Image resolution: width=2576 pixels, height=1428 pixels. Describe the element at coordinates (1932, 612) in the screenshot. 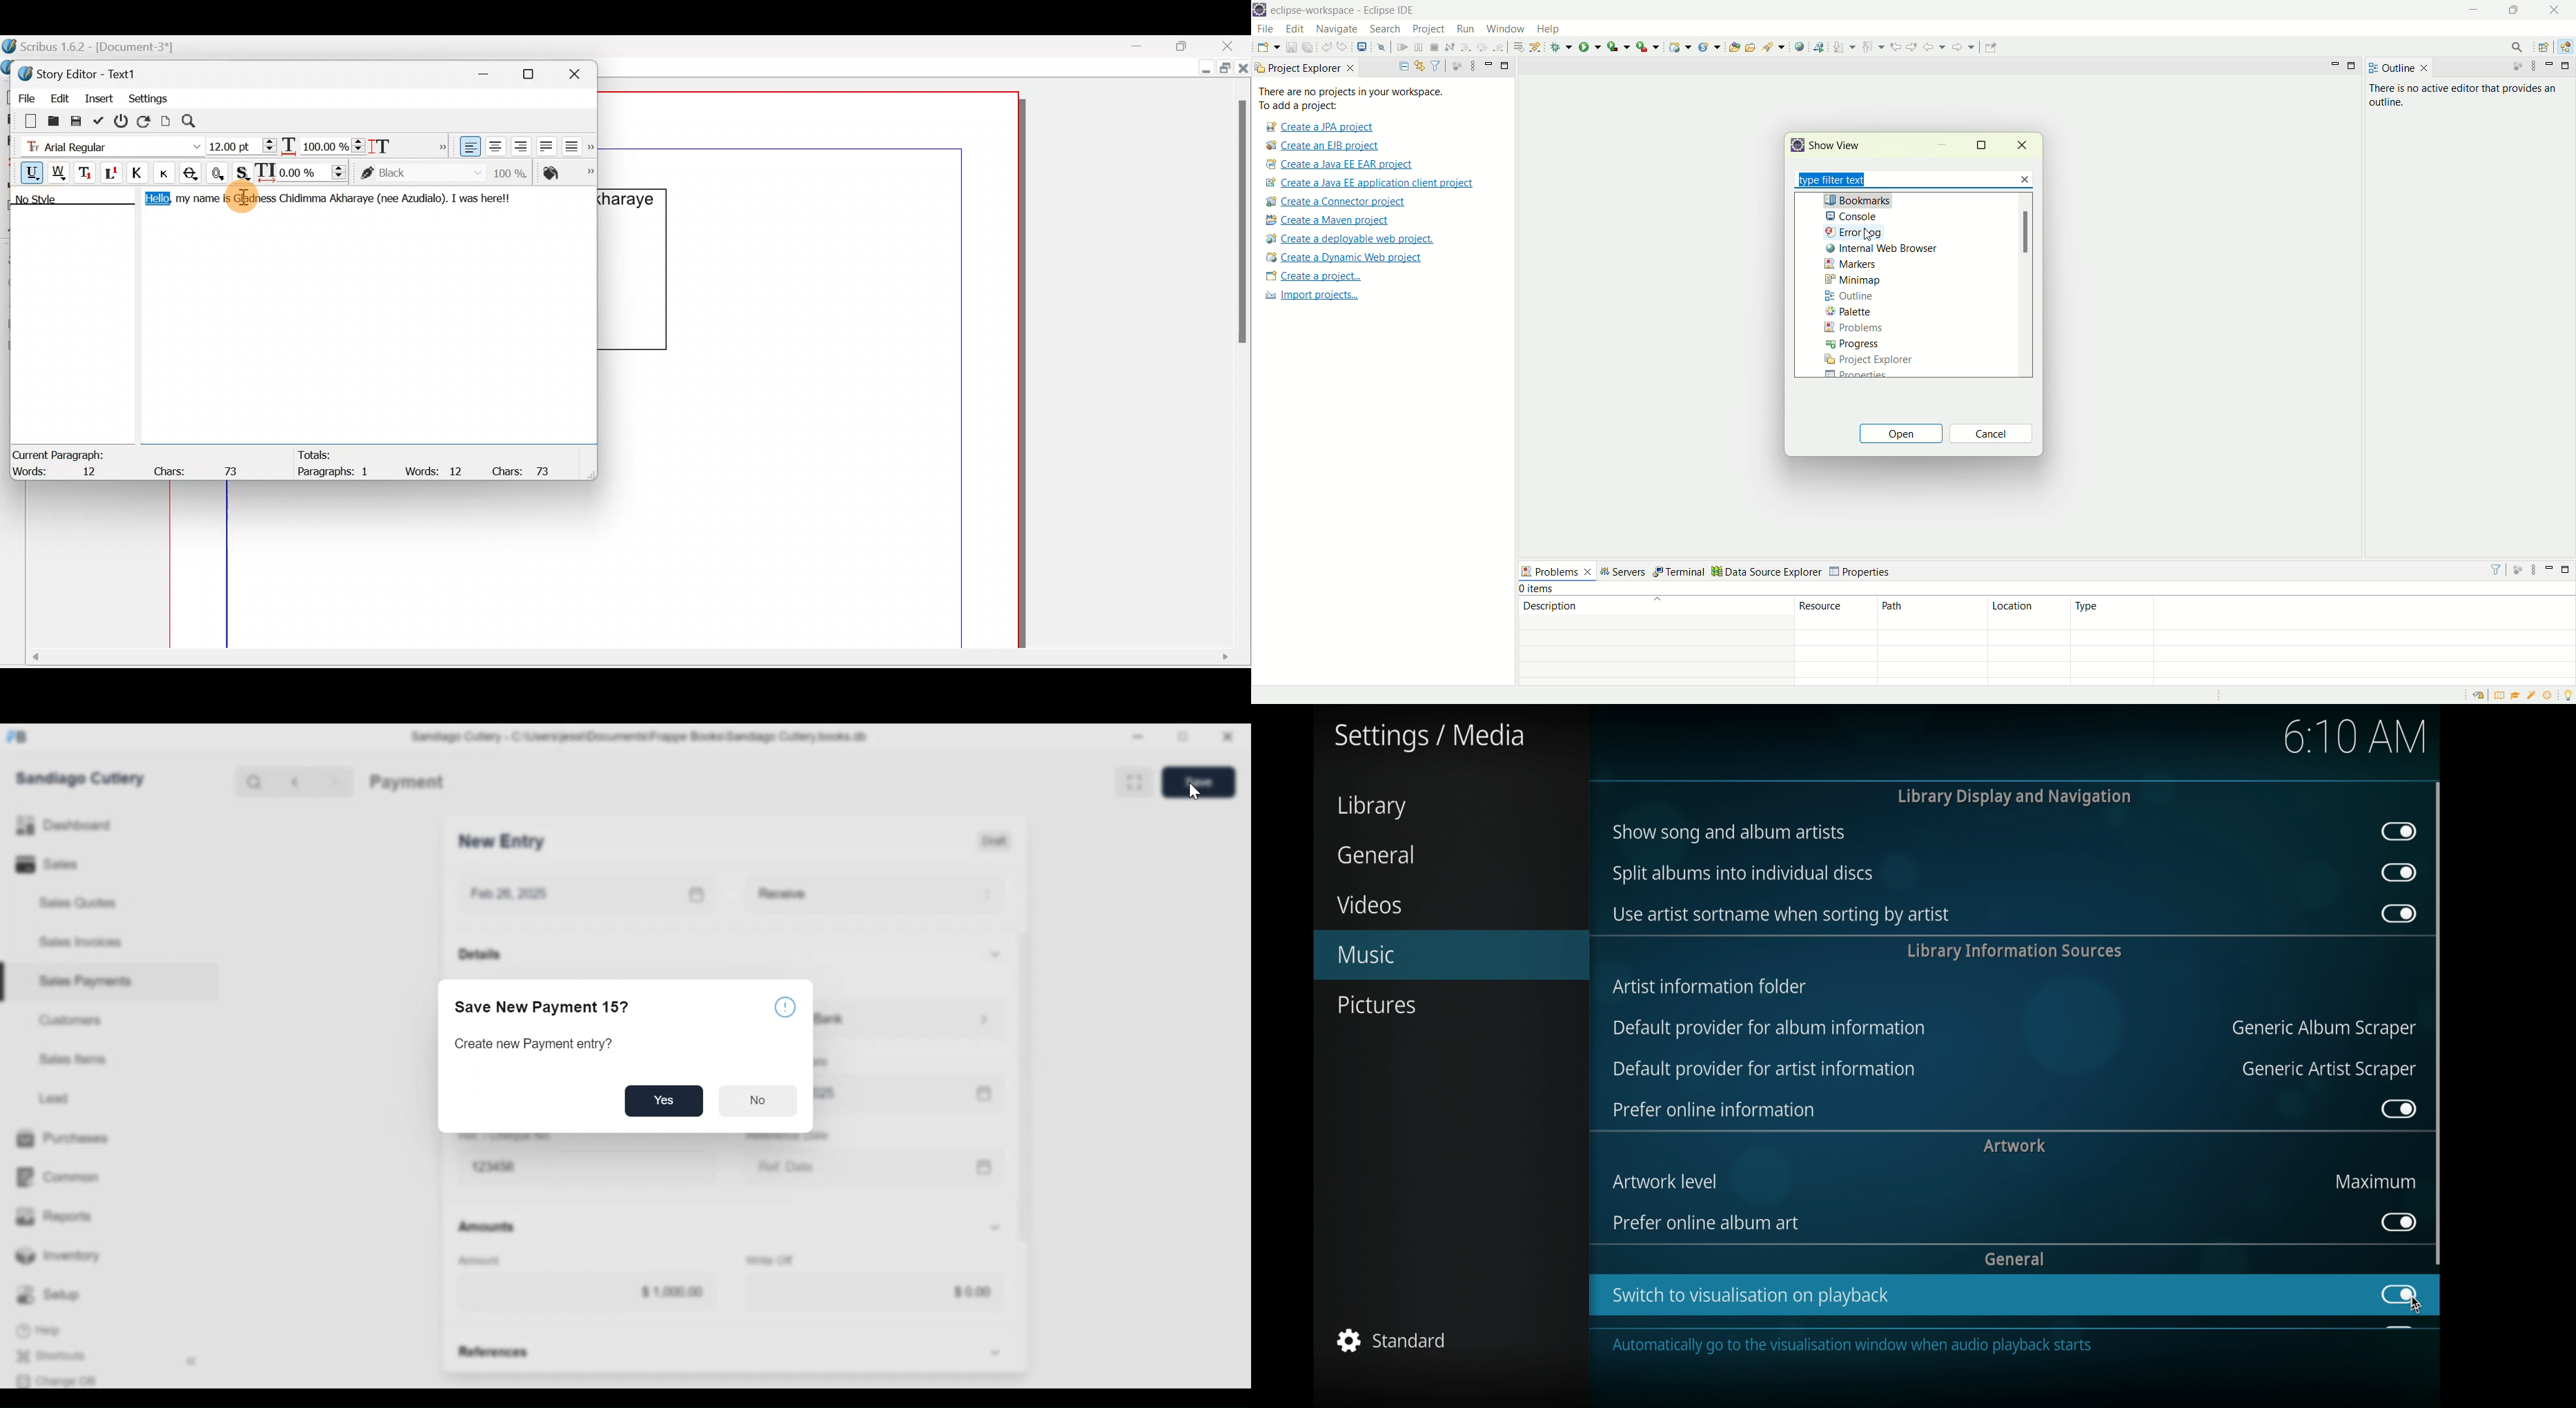

I see `path` at that location.